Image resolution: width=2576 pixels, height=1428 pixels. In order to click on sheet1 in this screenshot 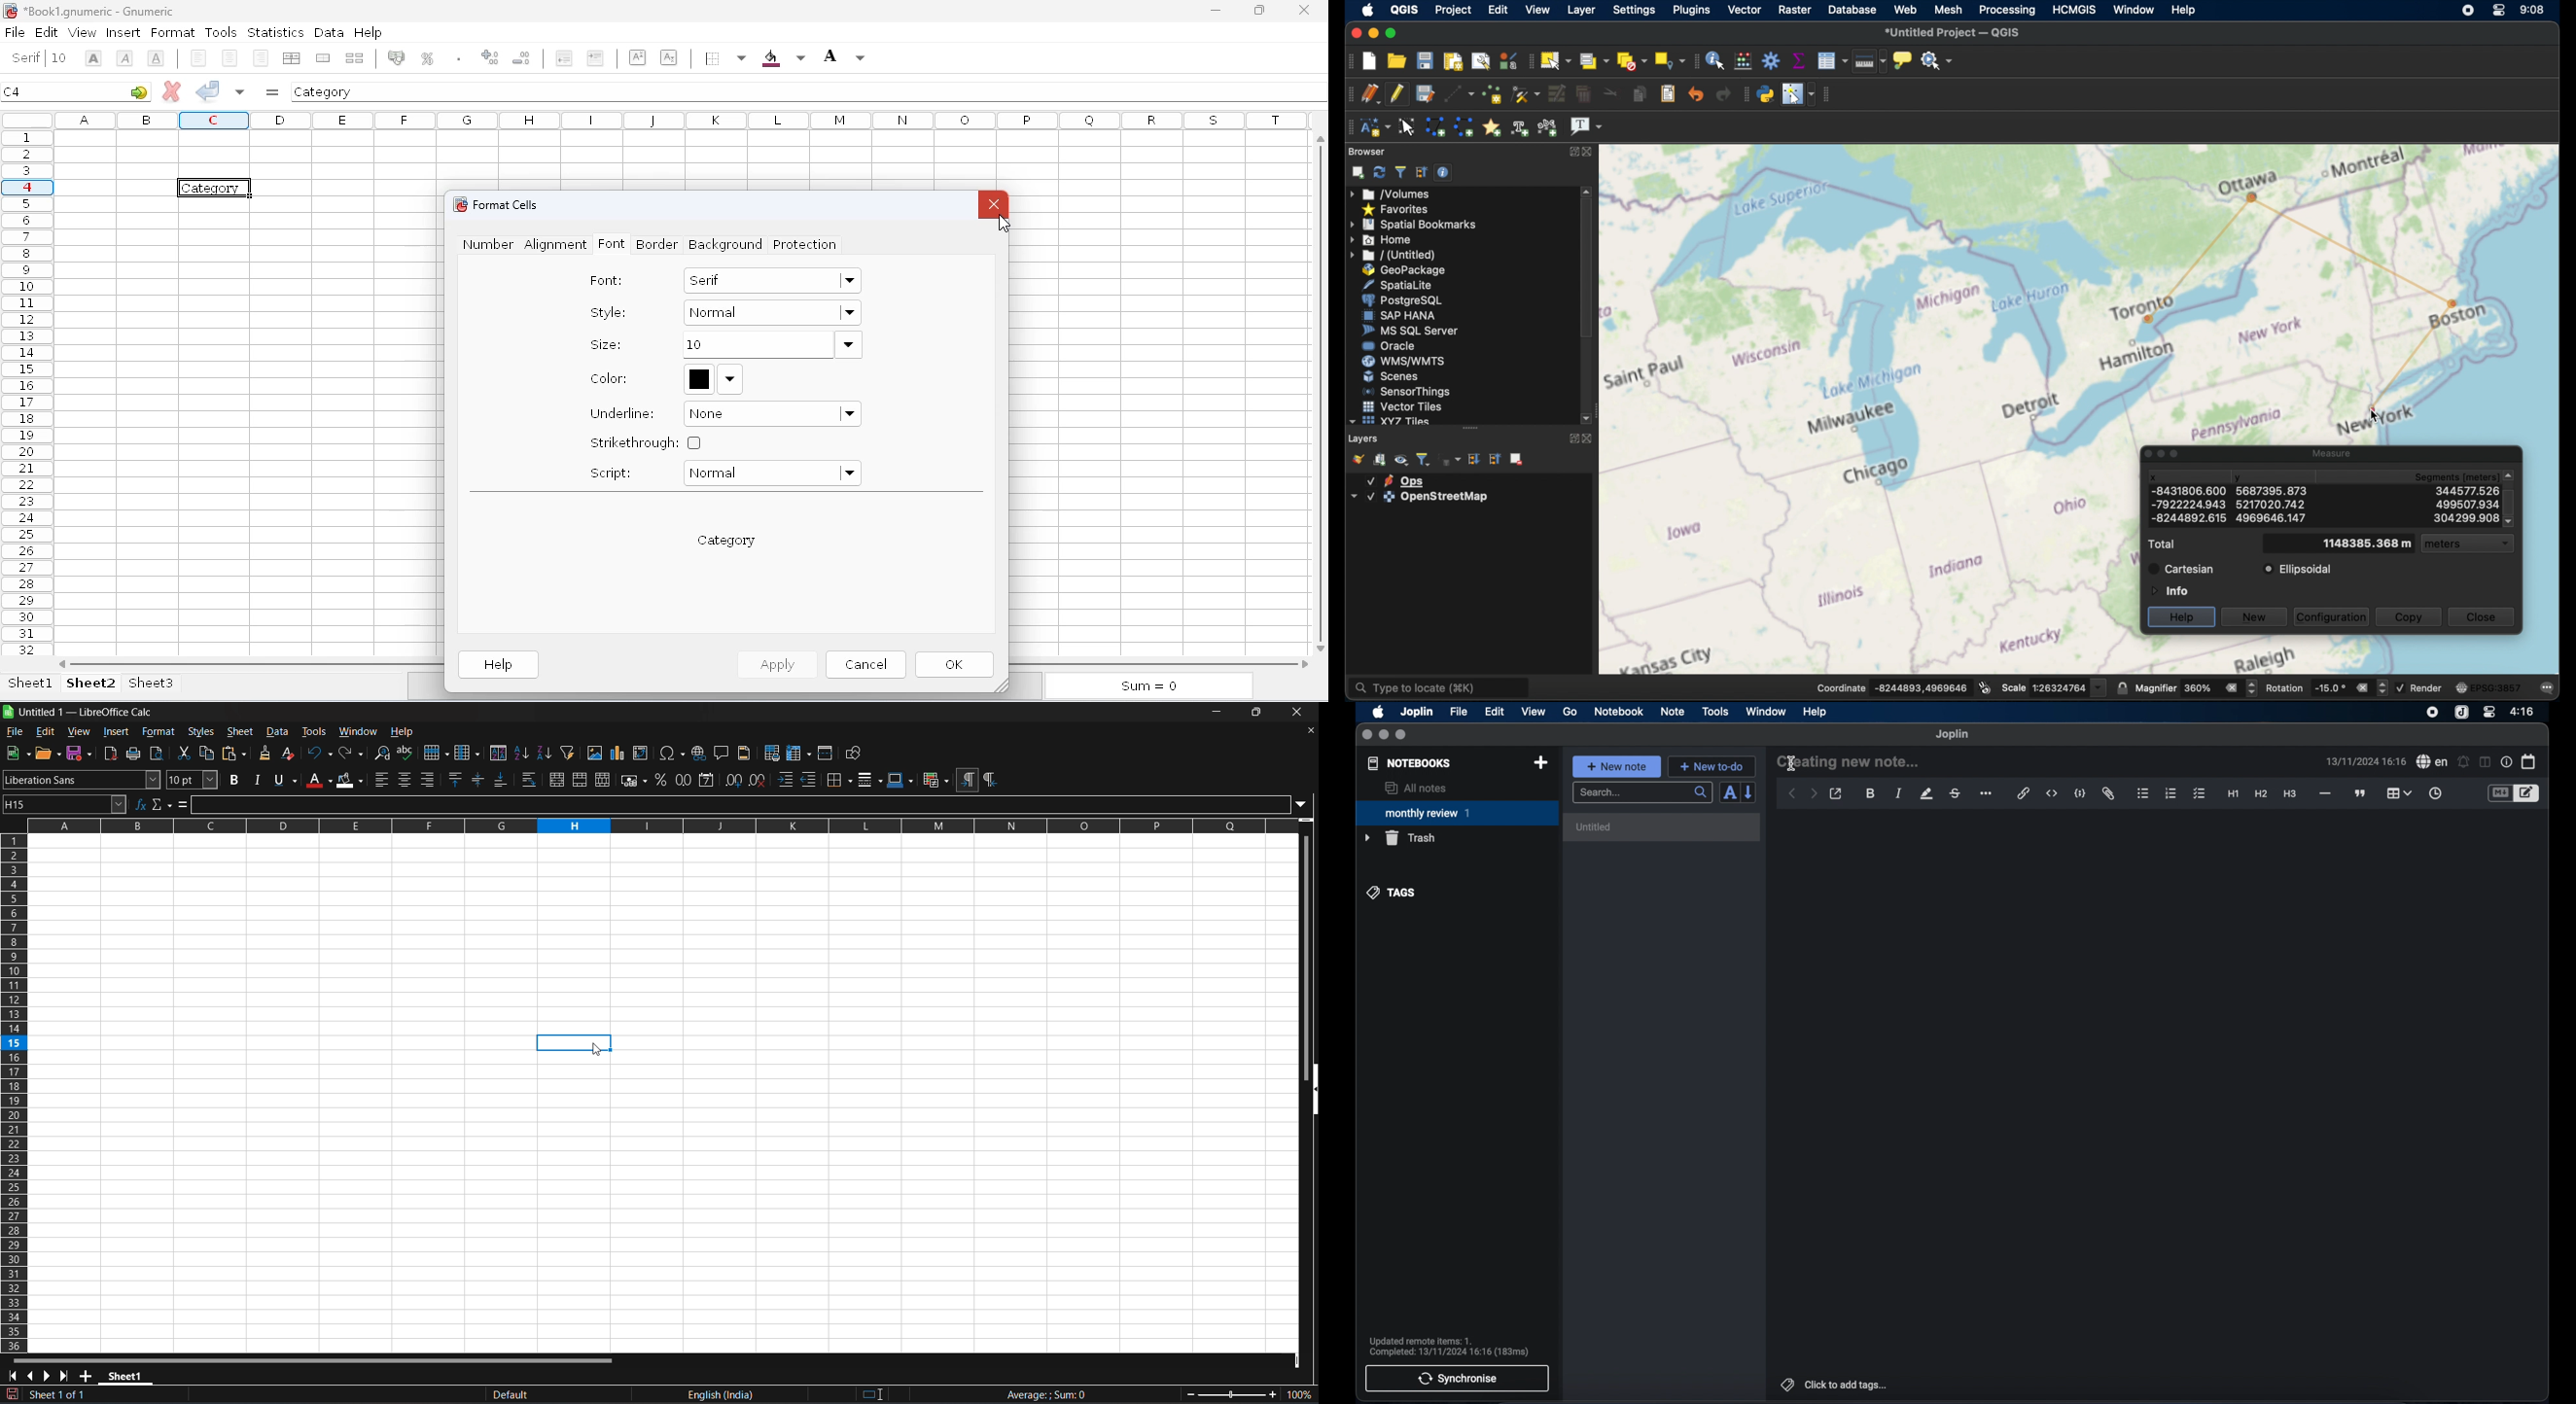, I will do `click(31, 683)`.